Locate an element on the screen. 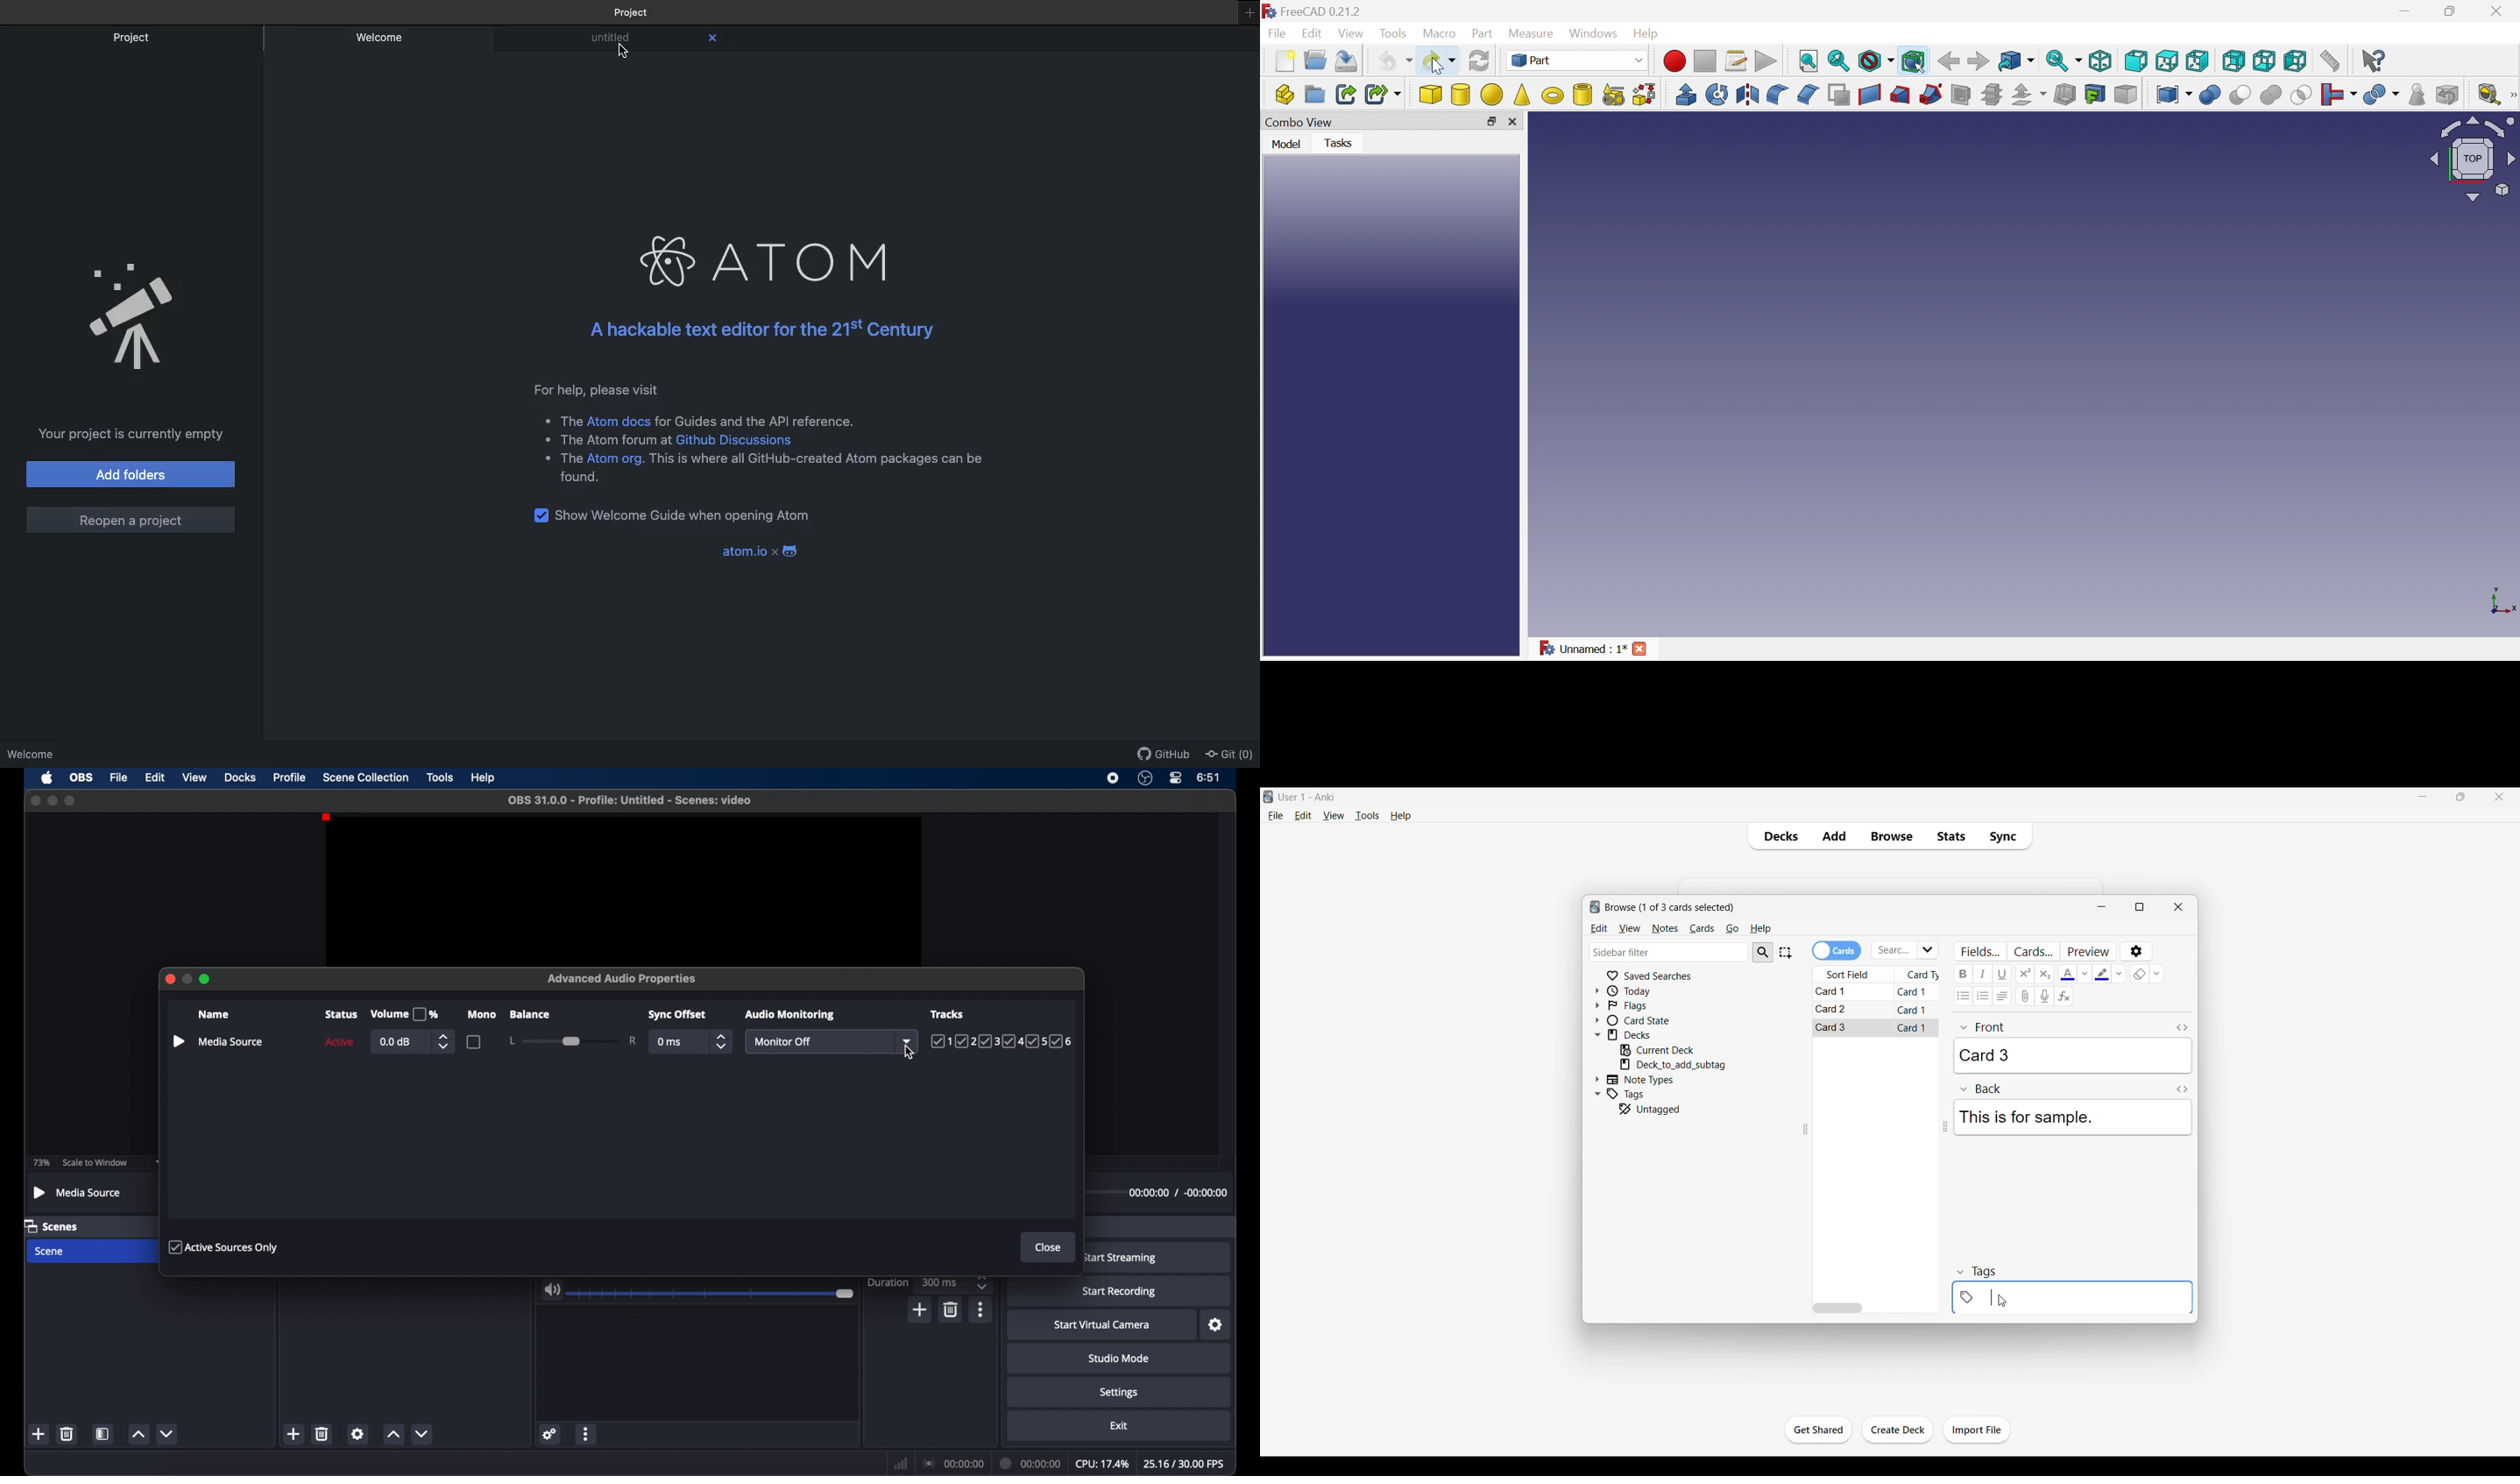 The width and height of the screenshot is (2520, 1484). Measure liner is located at coordinates (2488, 95).